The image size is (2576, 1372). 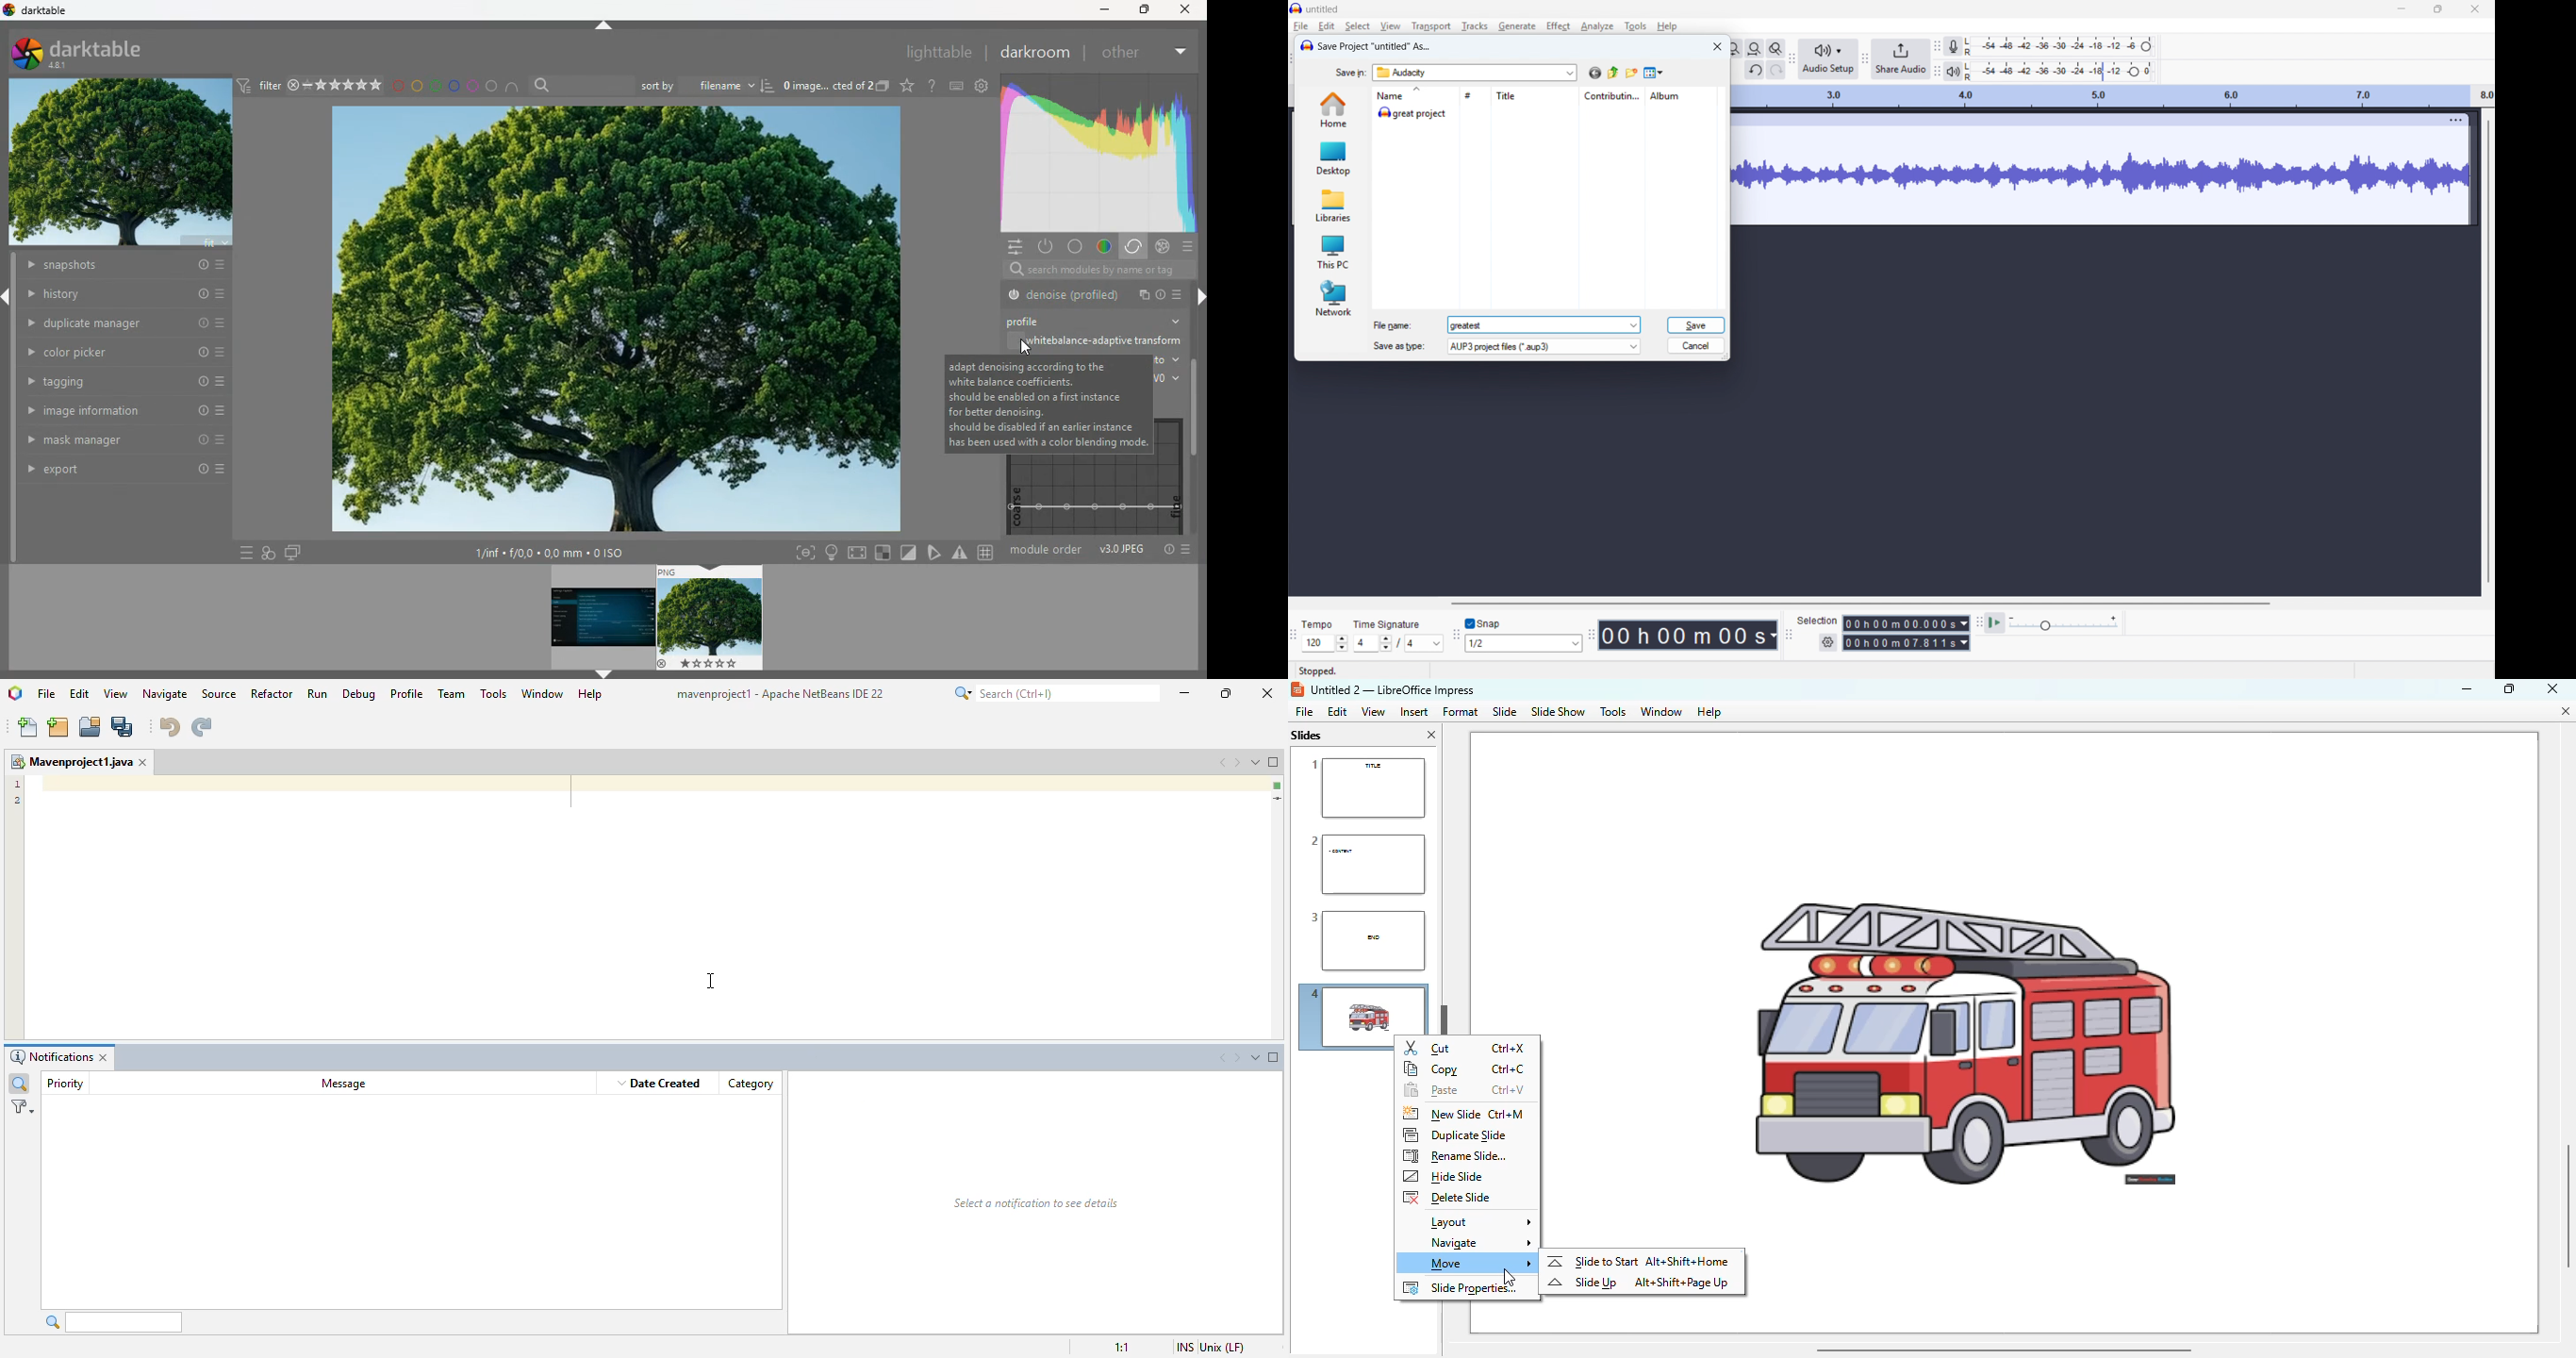 I want to click on image, so click(x=124, y=164).